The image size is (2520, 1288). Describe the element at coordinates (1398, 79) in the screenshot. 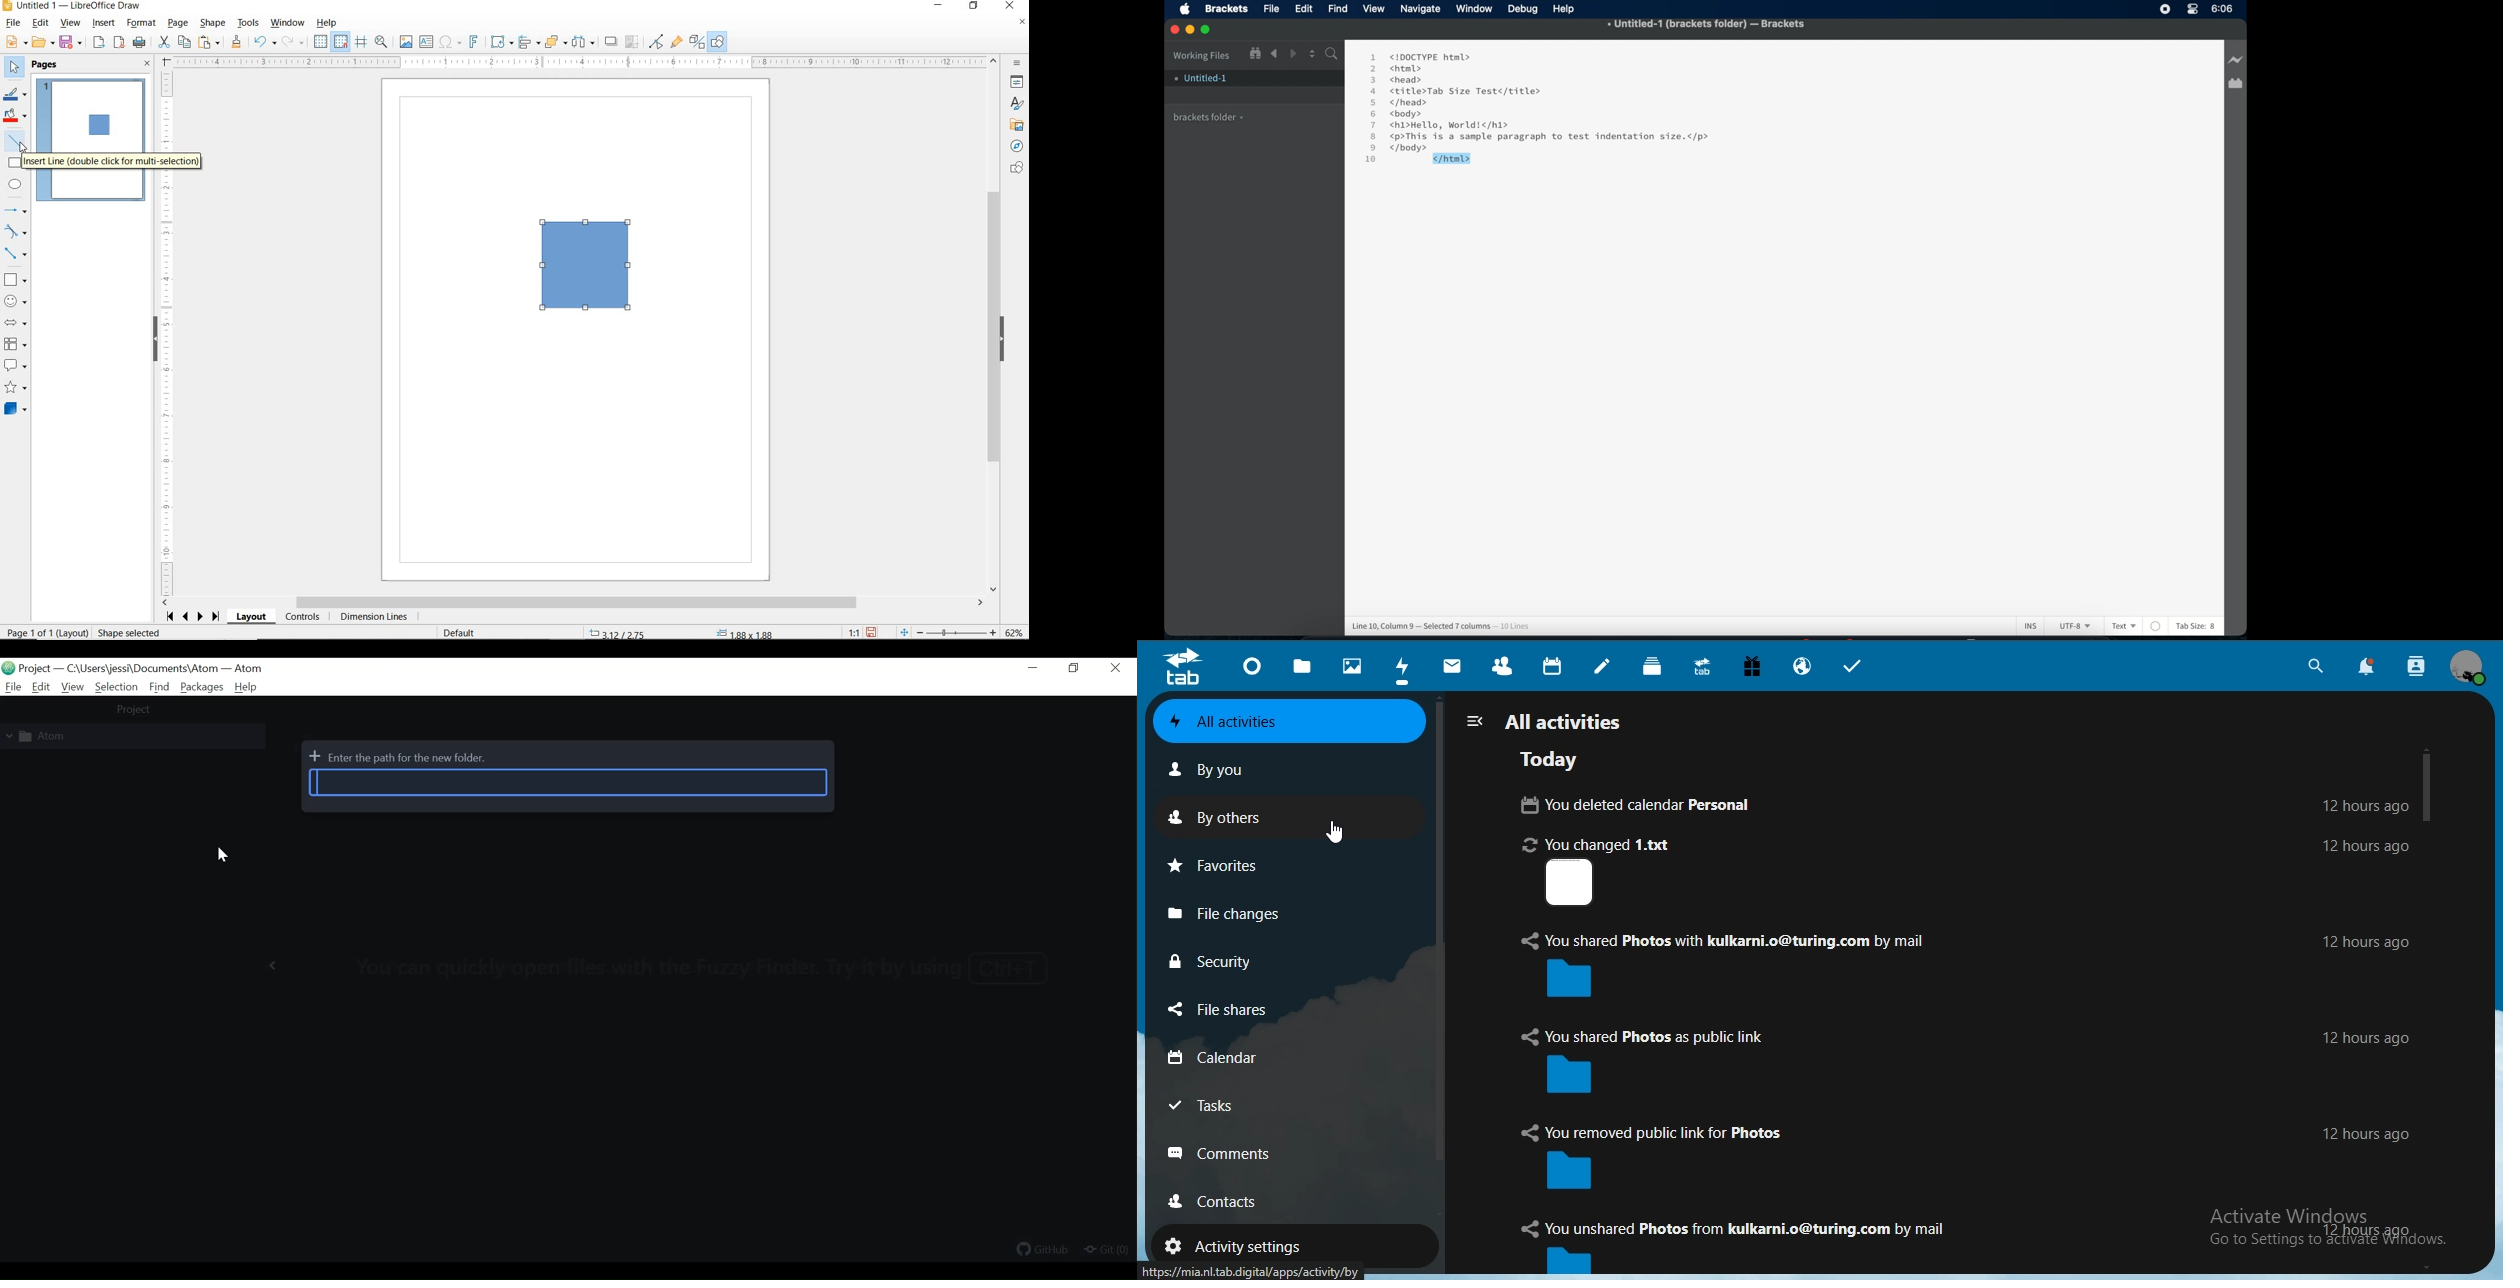

I see `3 <head>` at that location.